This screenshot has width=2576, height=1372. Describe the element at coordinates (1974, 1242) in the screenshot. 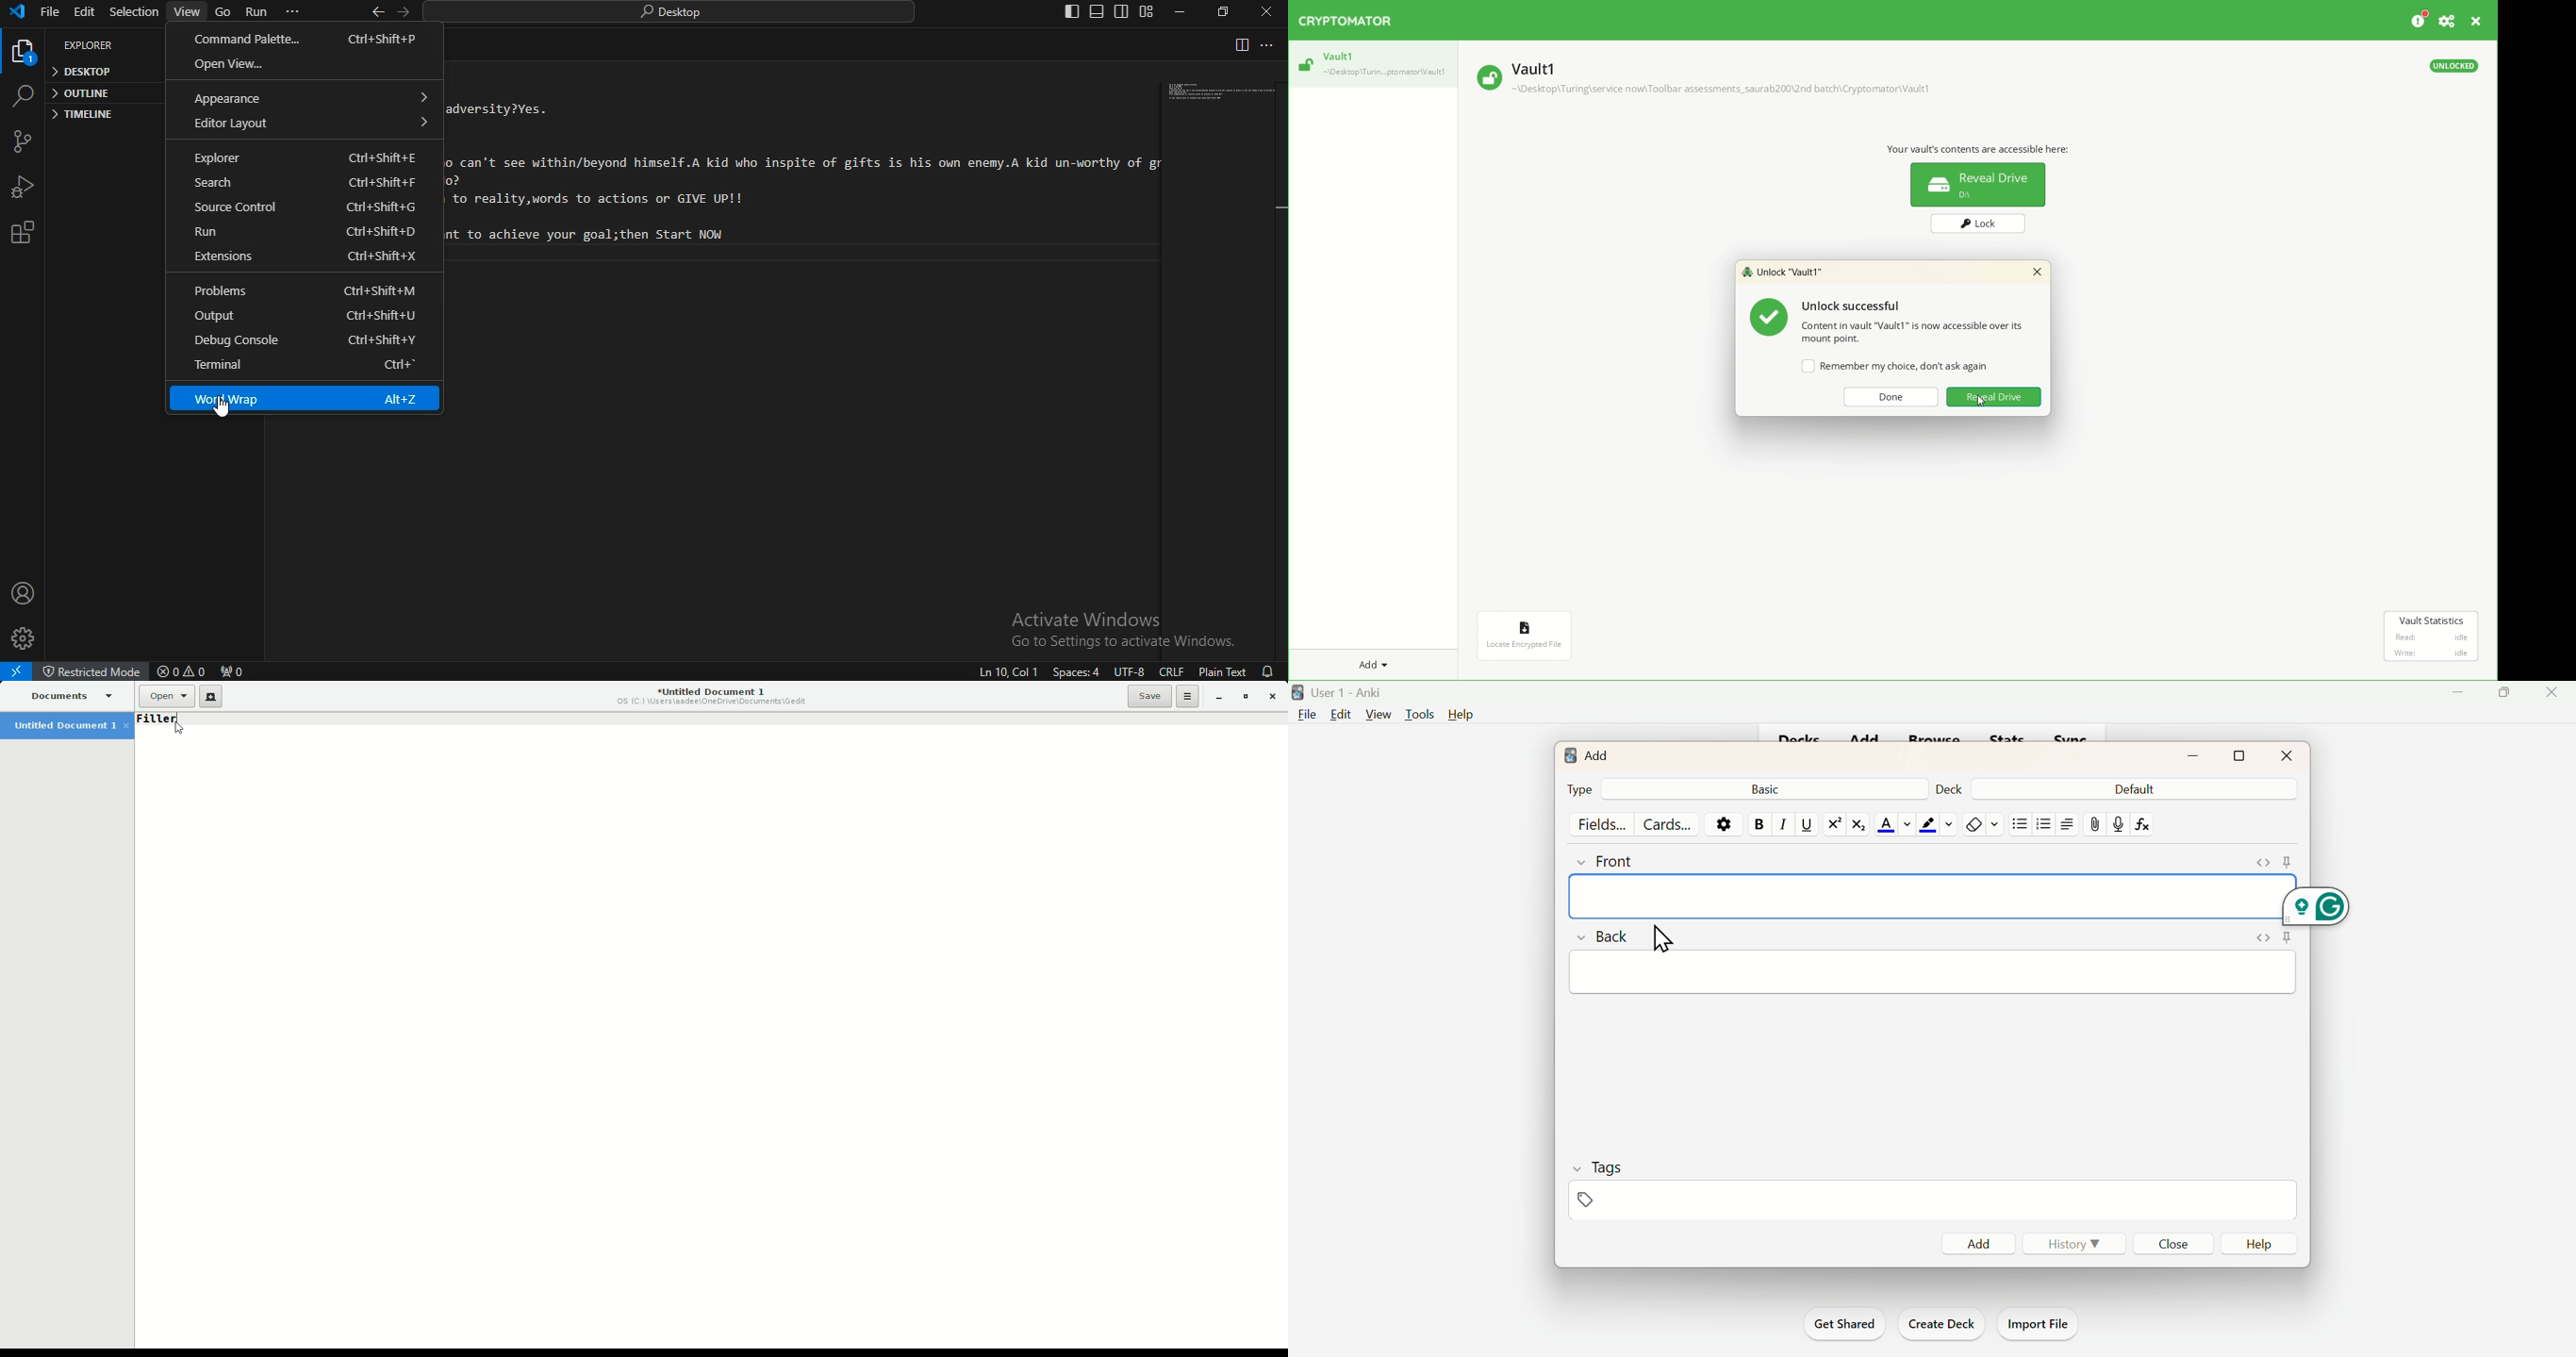

I see `Add` at that location.